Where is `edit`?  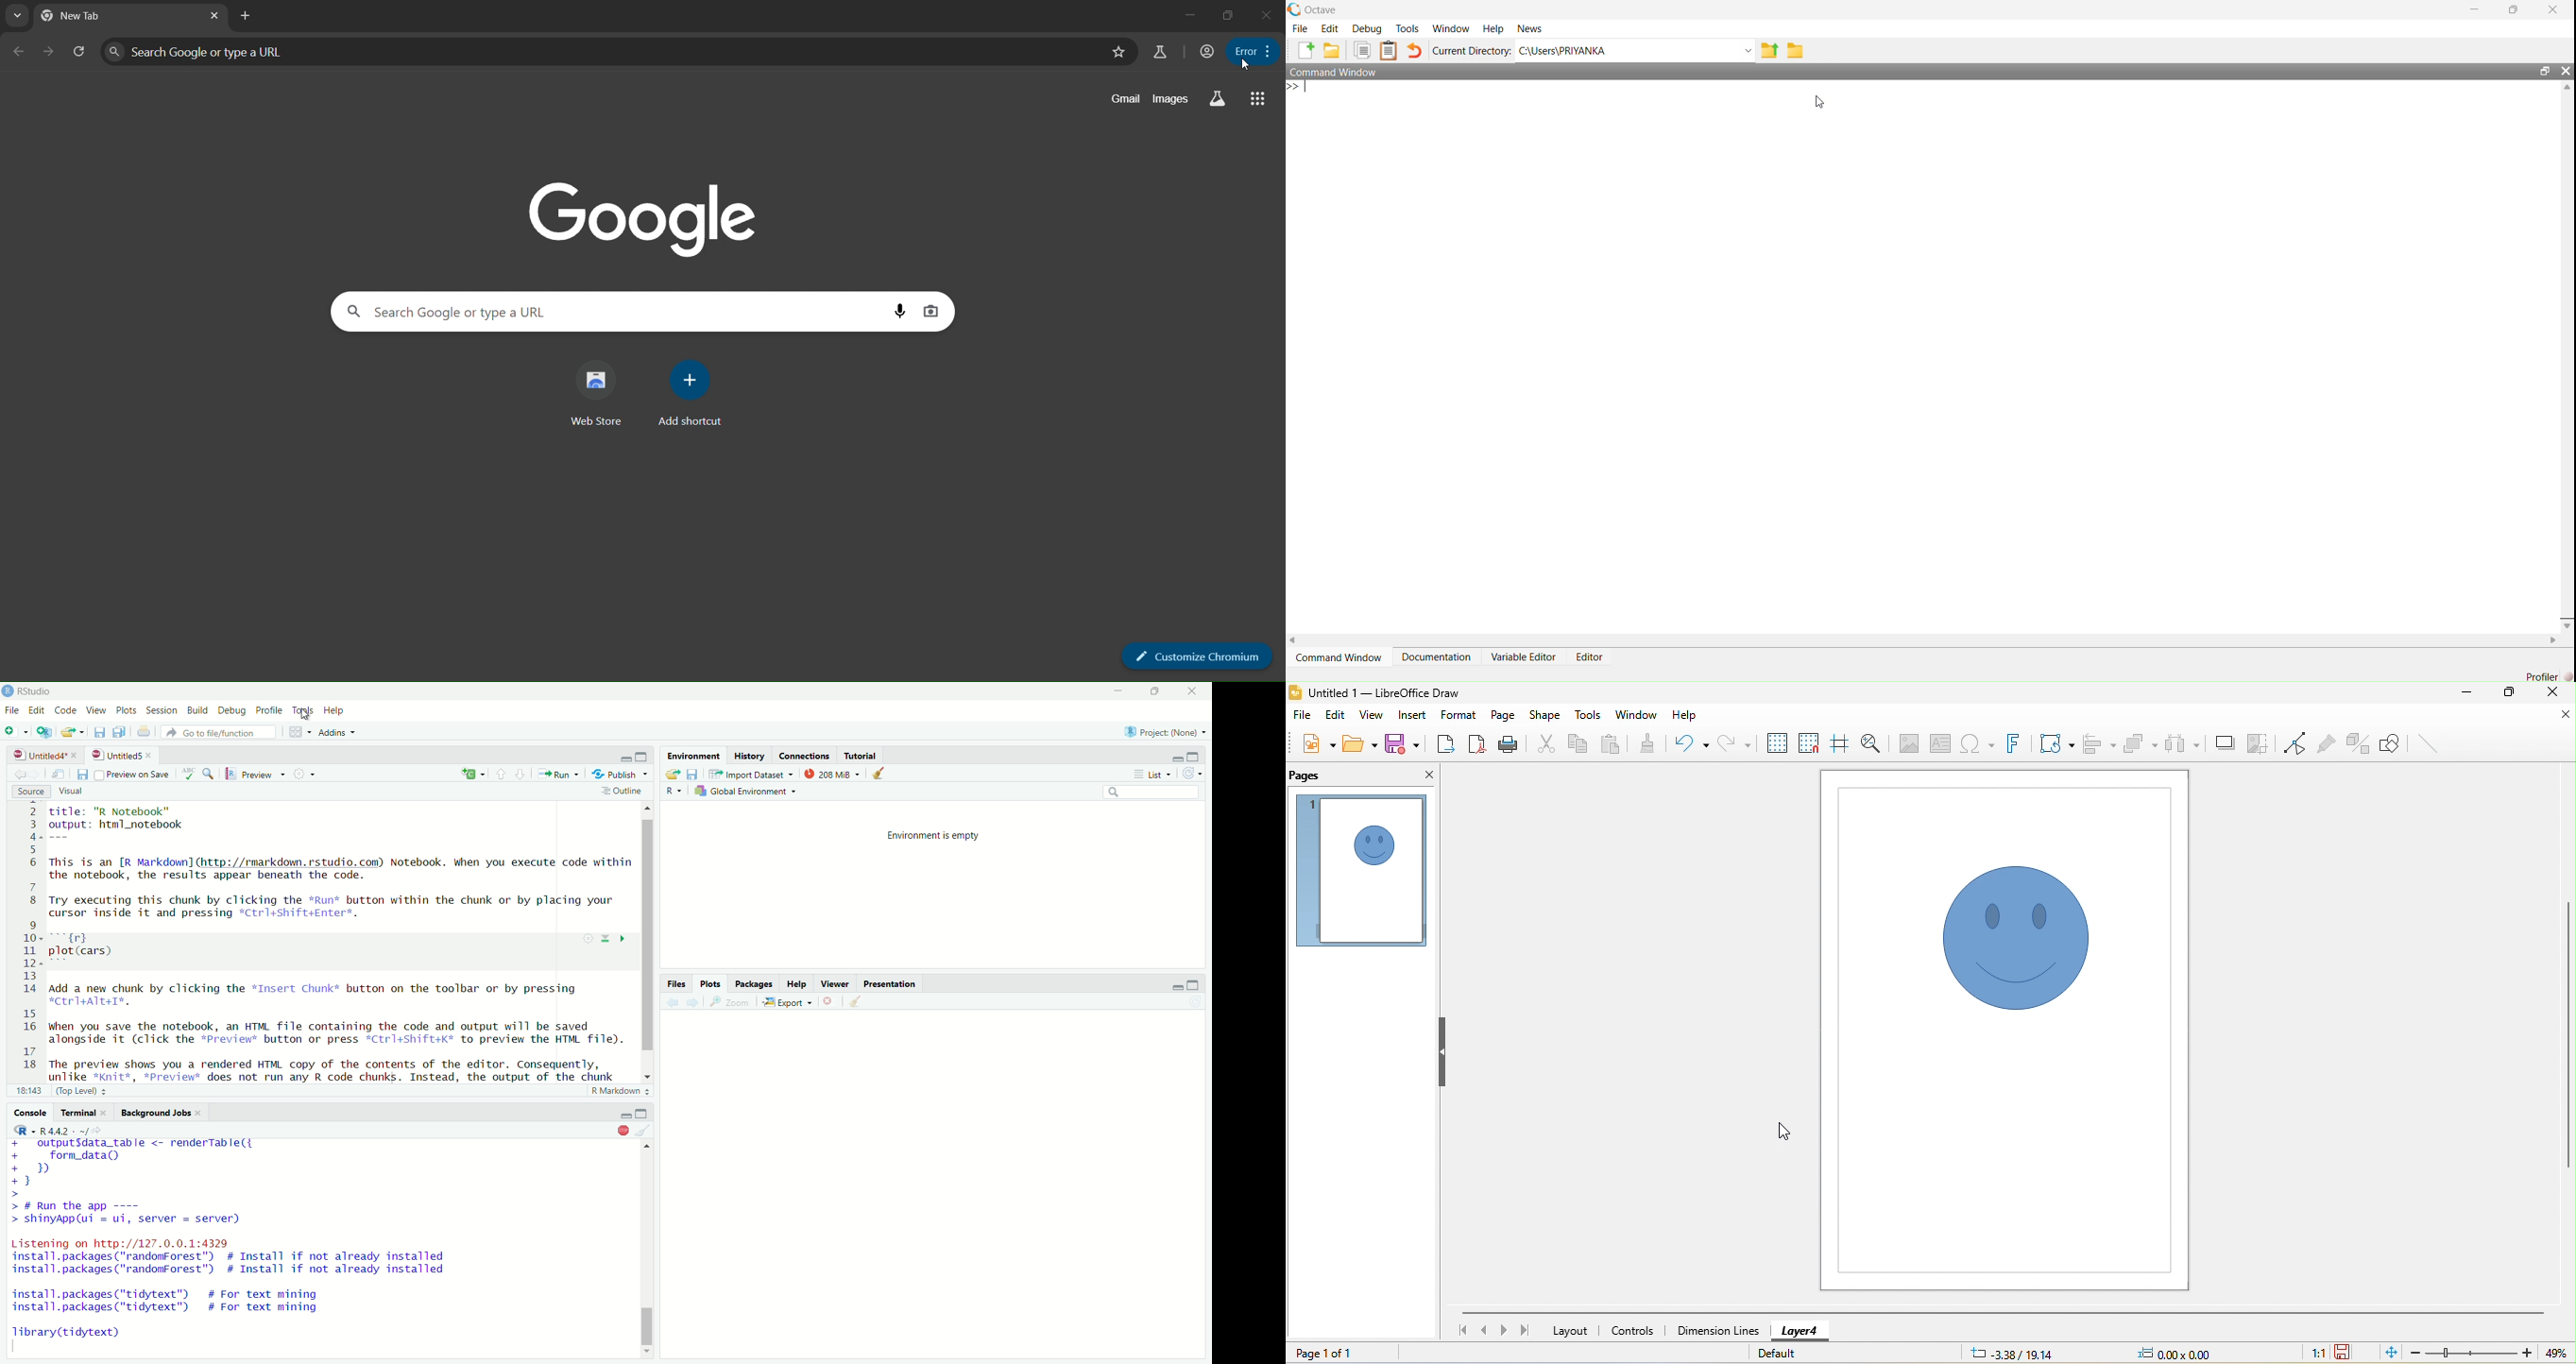 edit is located at coordinates (1331, 718).